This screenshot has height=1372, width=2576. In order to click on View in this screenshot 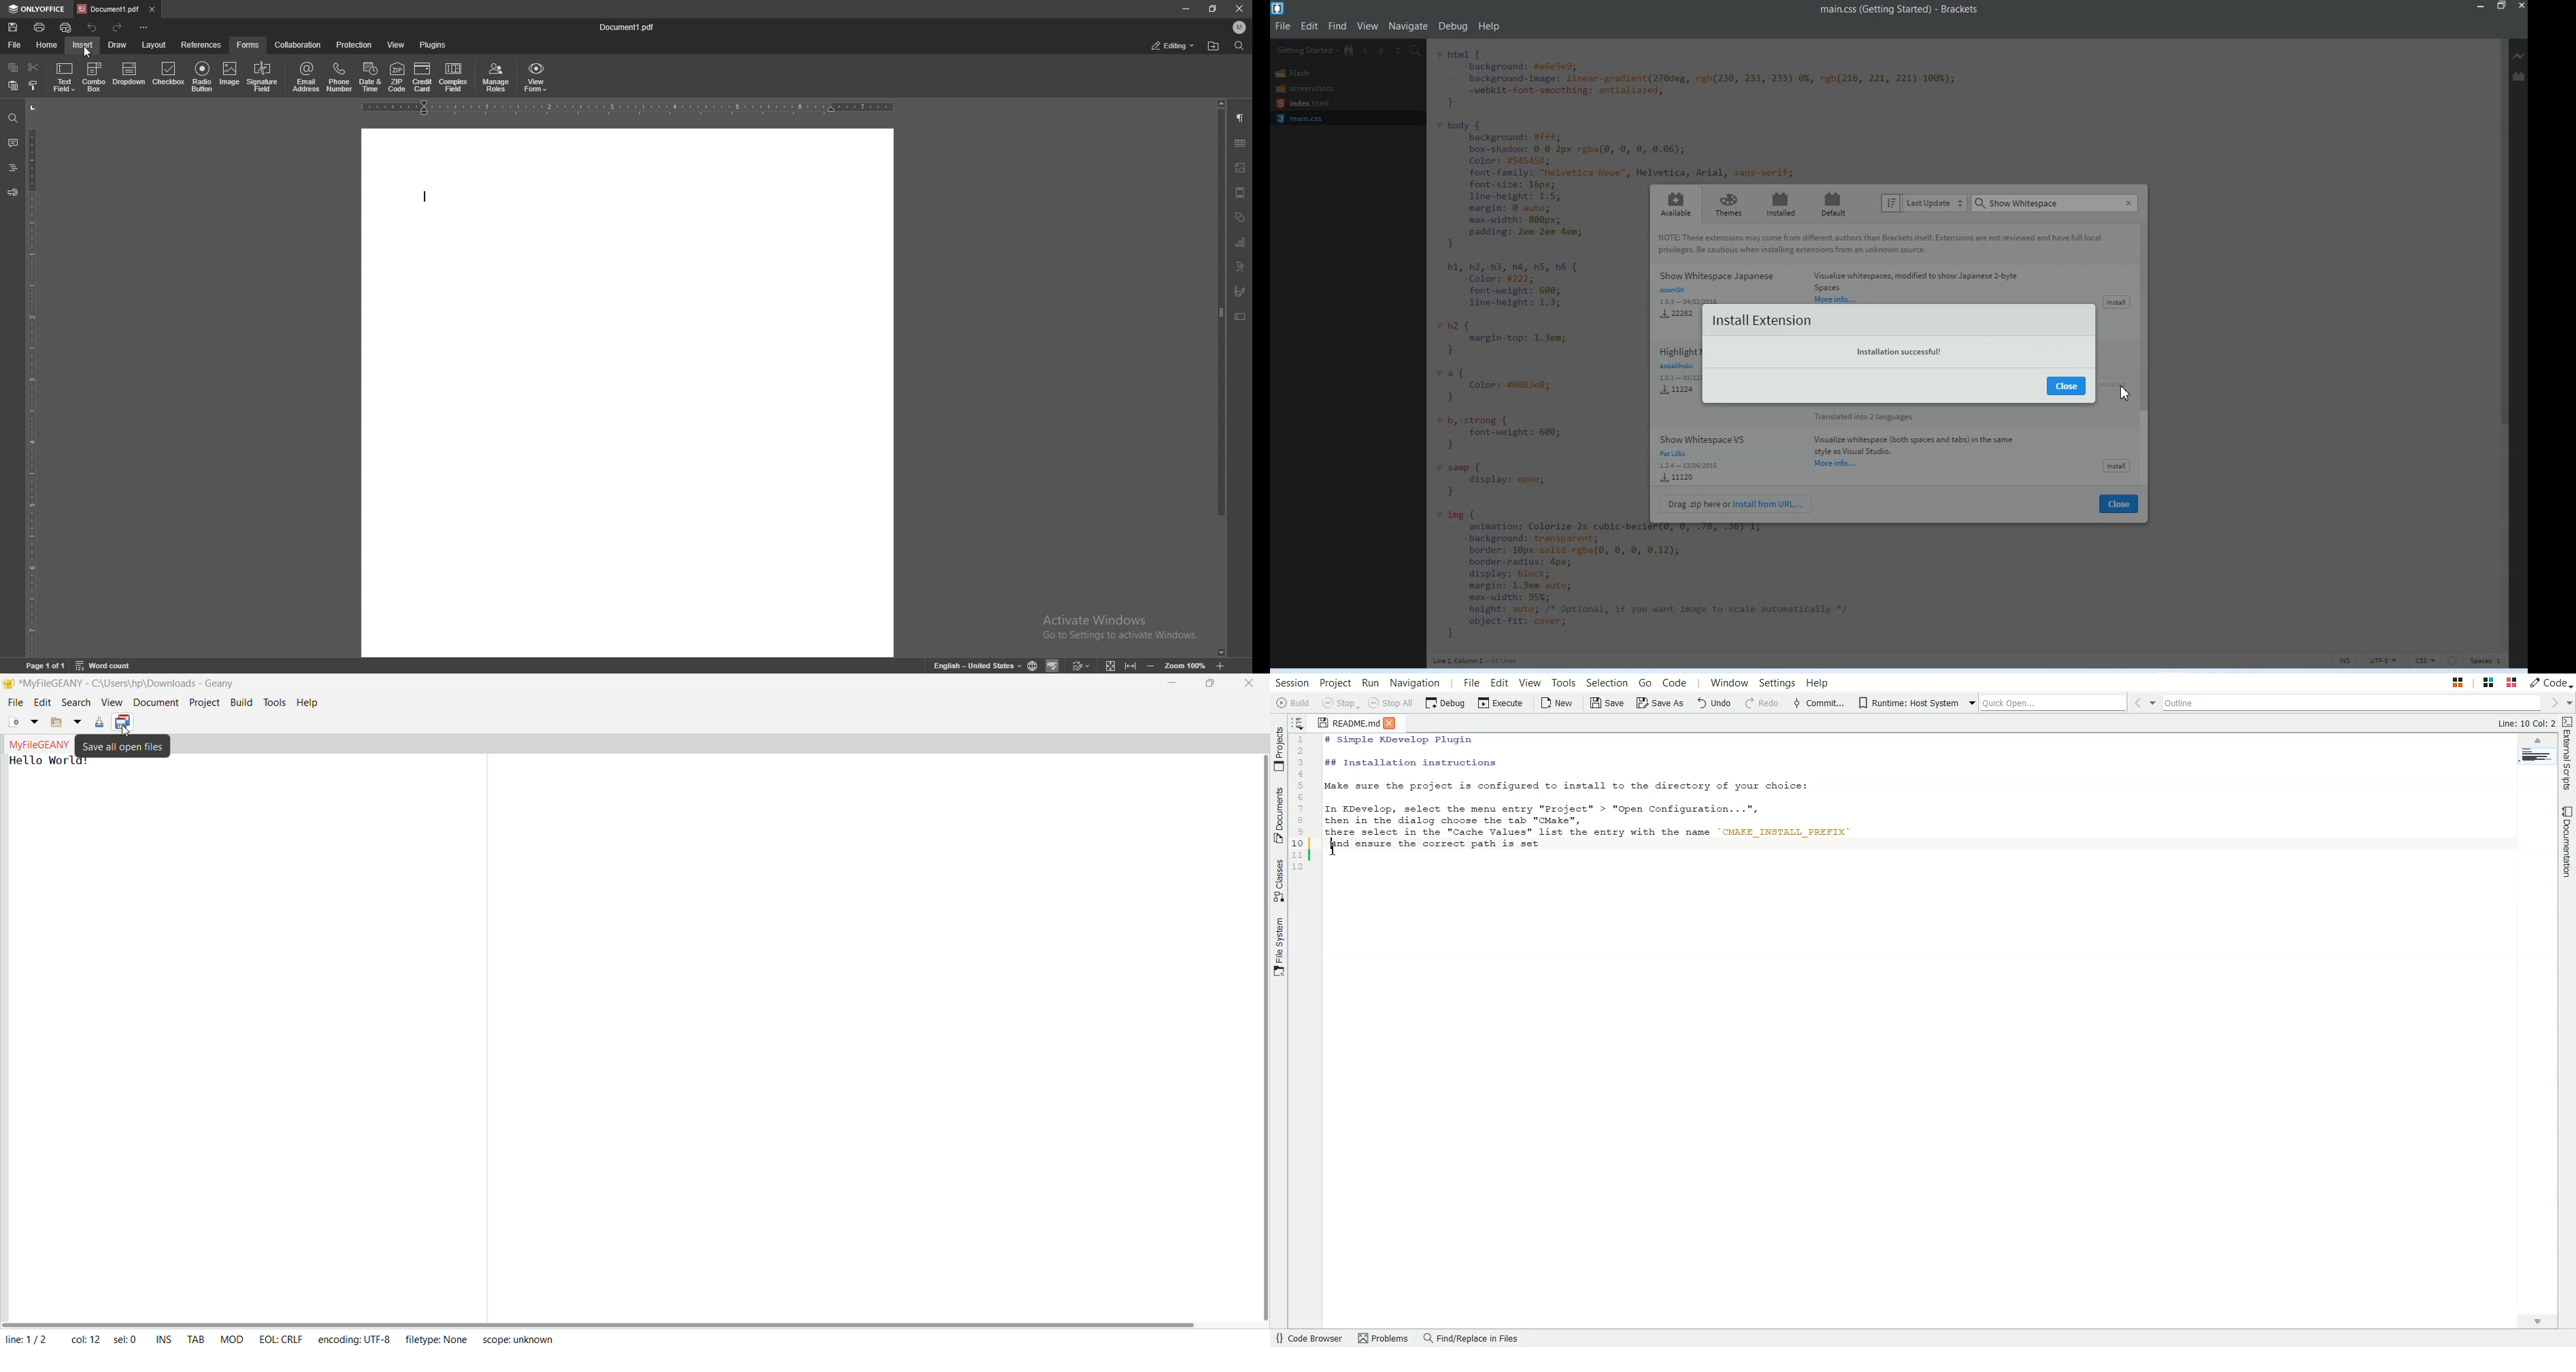, I will do `click(111, 703)`.